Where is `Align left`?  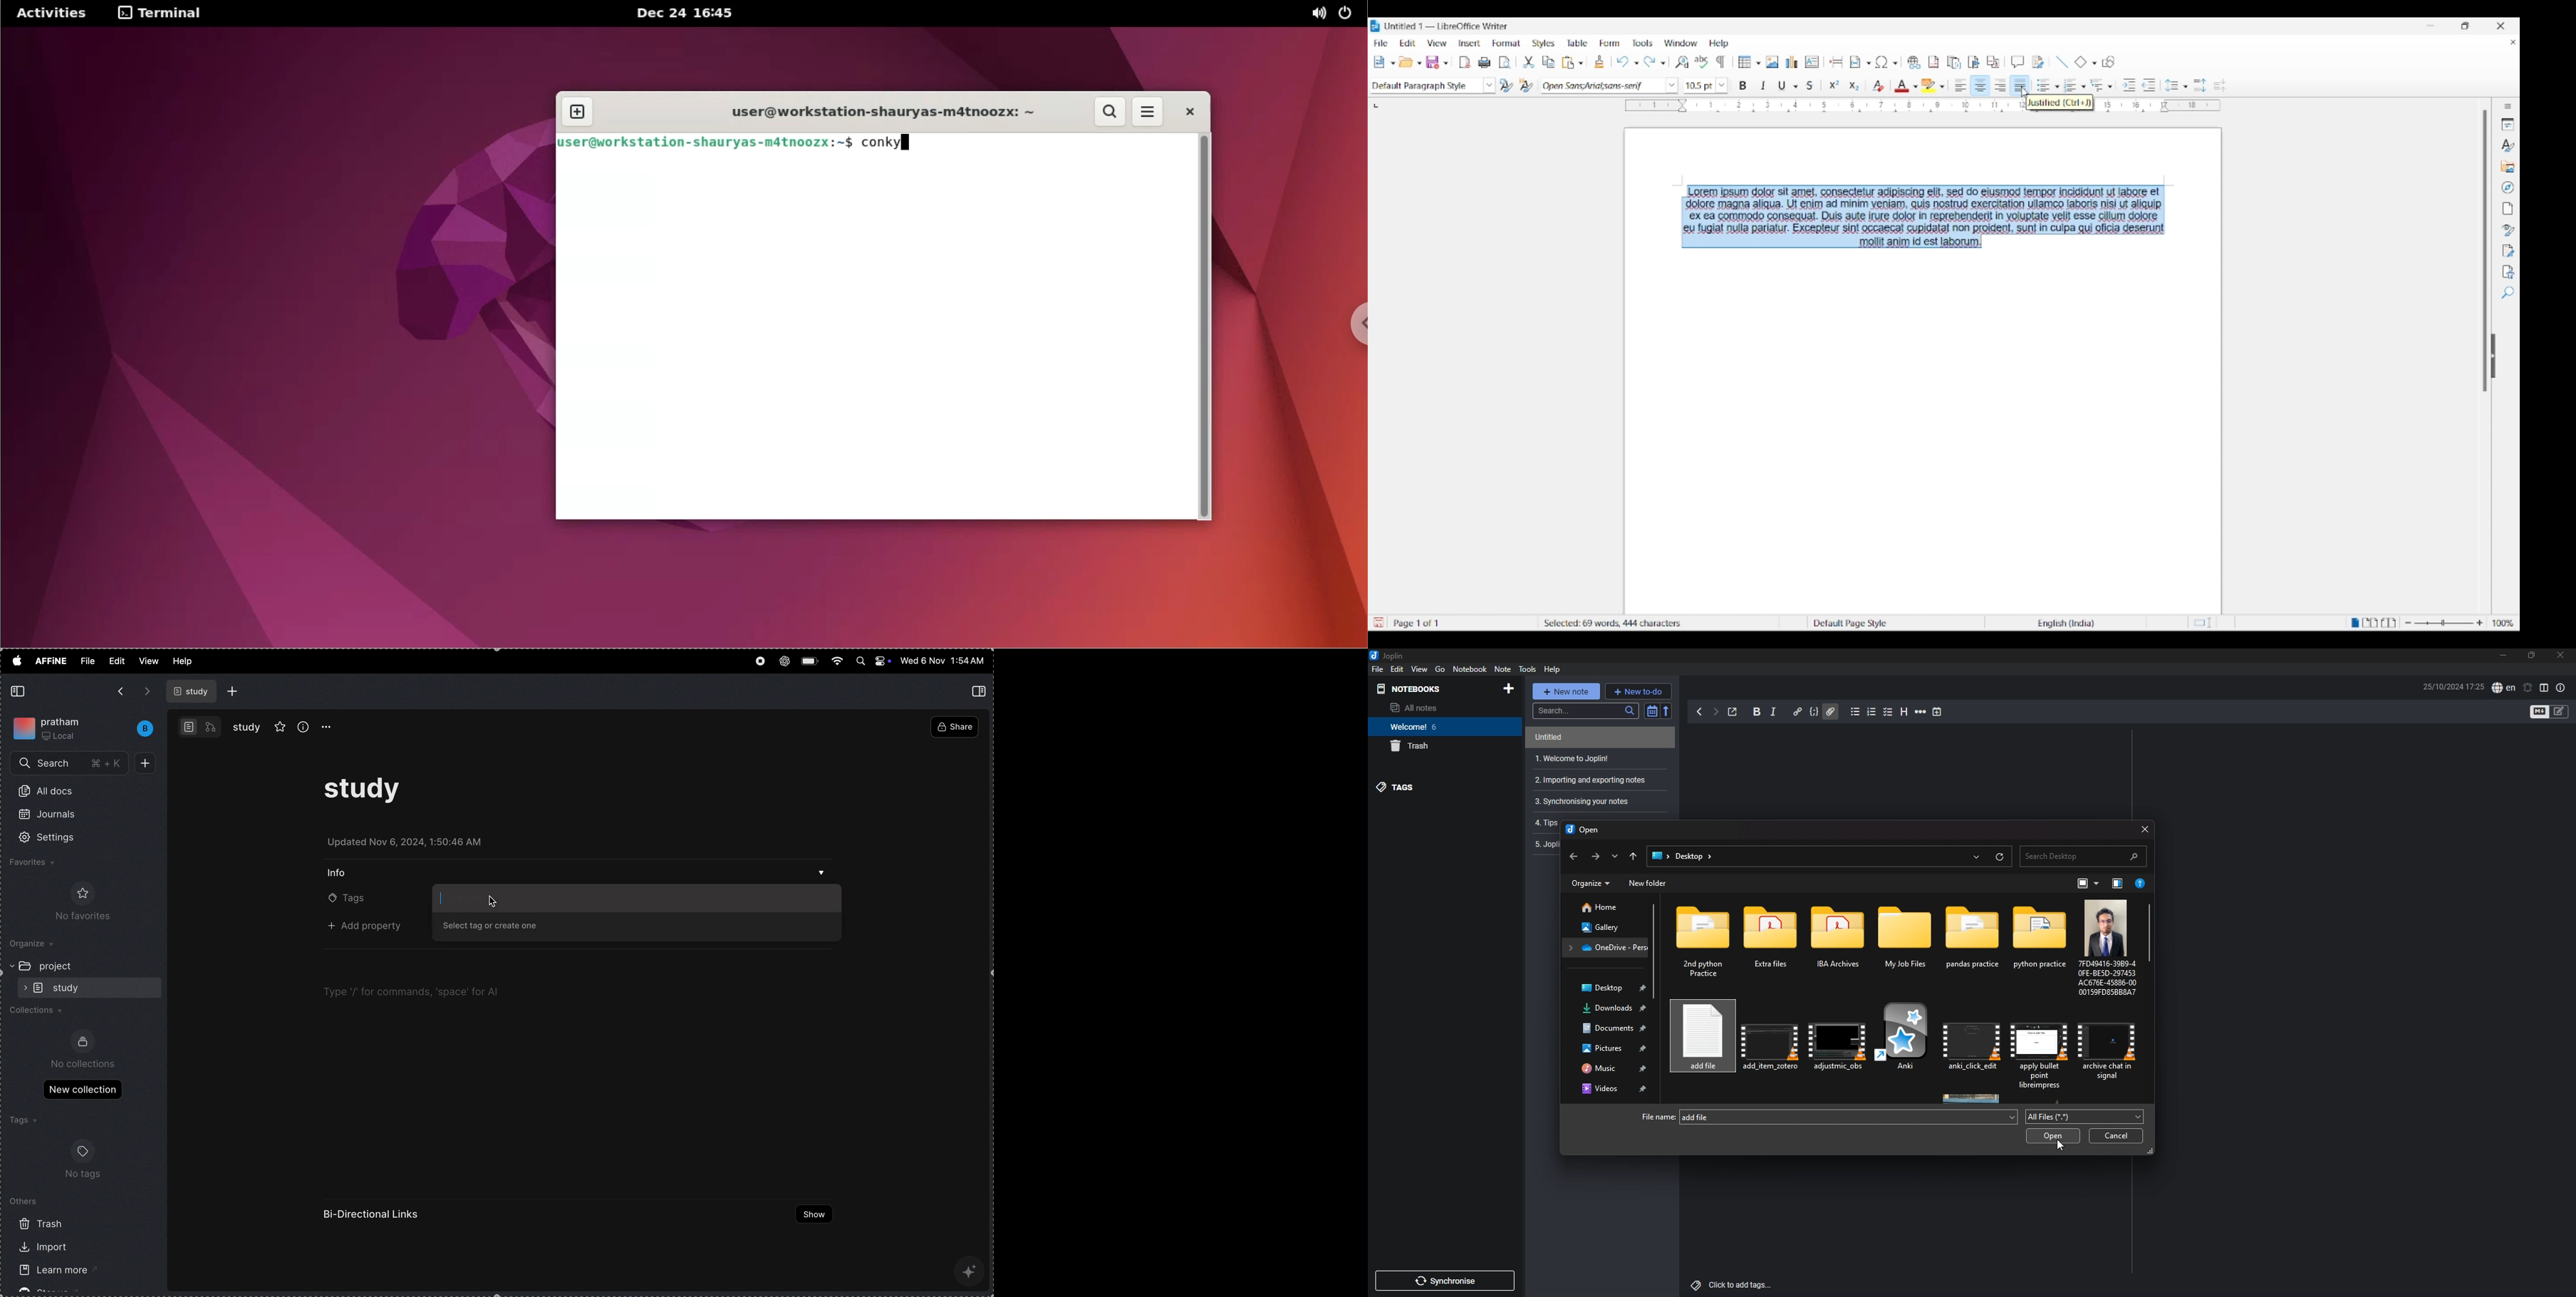 Align left is located at coordinates (1961, 85).